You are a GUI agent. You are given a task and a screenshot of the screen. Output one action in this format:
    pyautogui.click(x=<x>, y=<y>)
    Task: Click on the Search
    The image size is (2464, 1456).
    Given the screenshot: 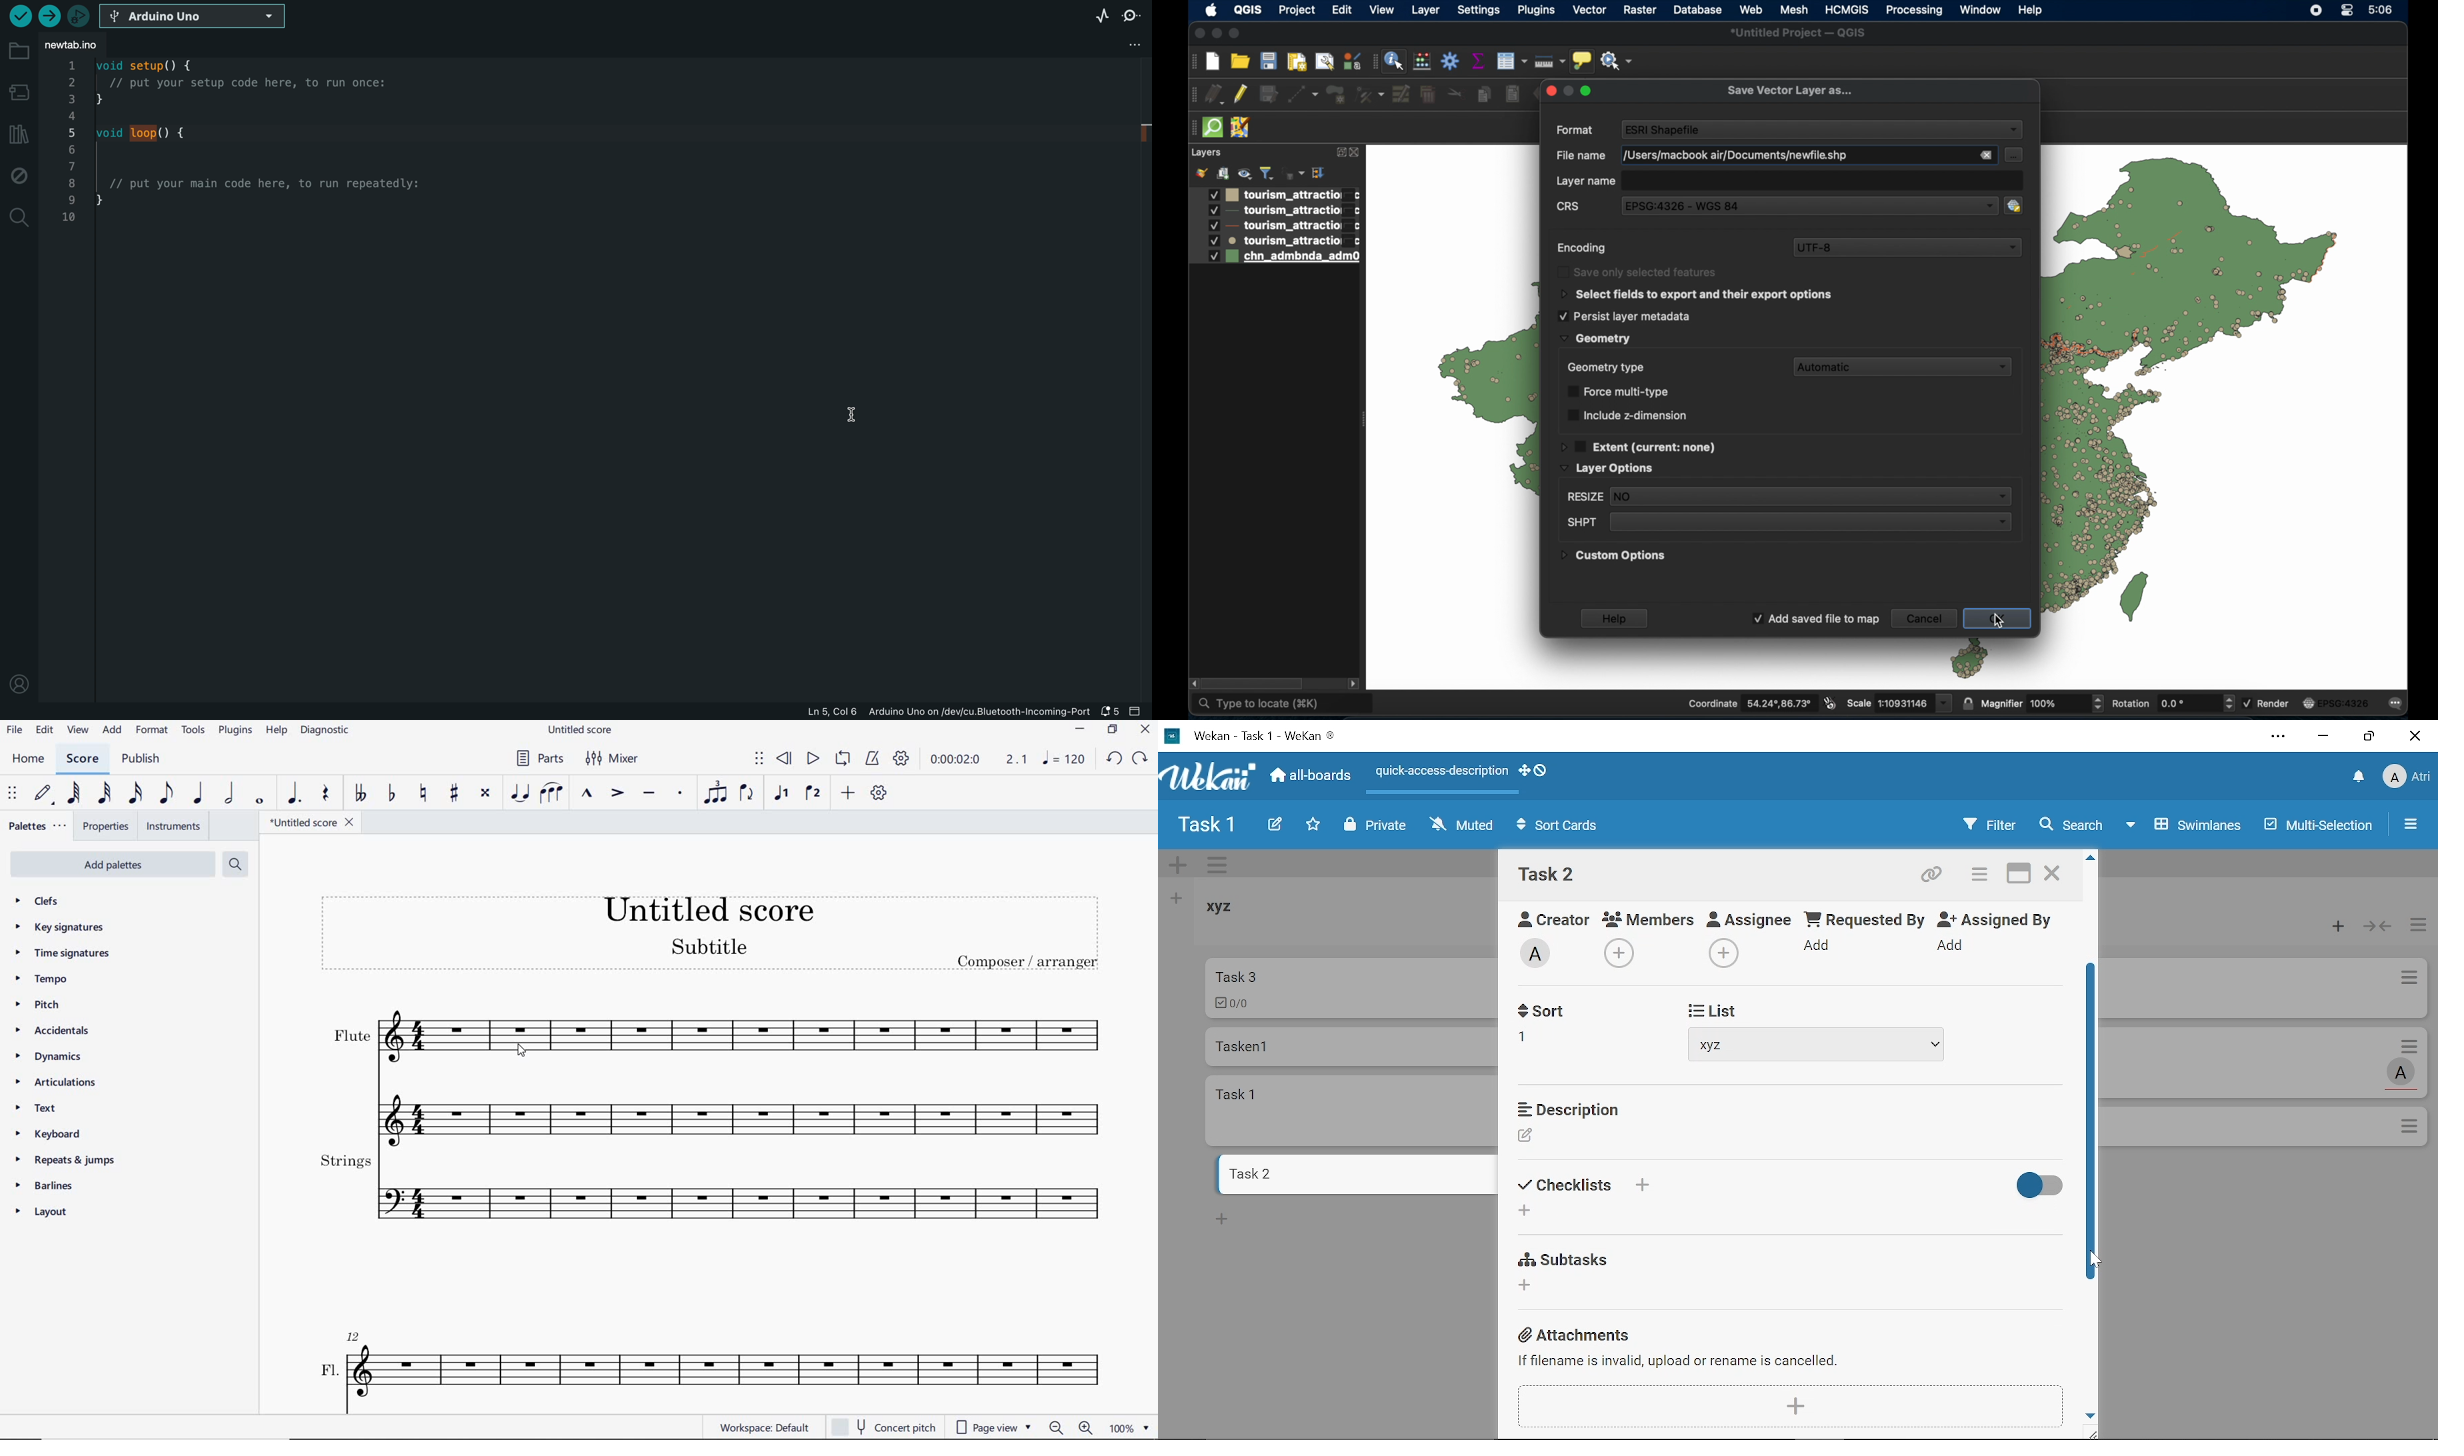 What is the action you would take?
    pyautogui.click(x=2070, y=825)
    